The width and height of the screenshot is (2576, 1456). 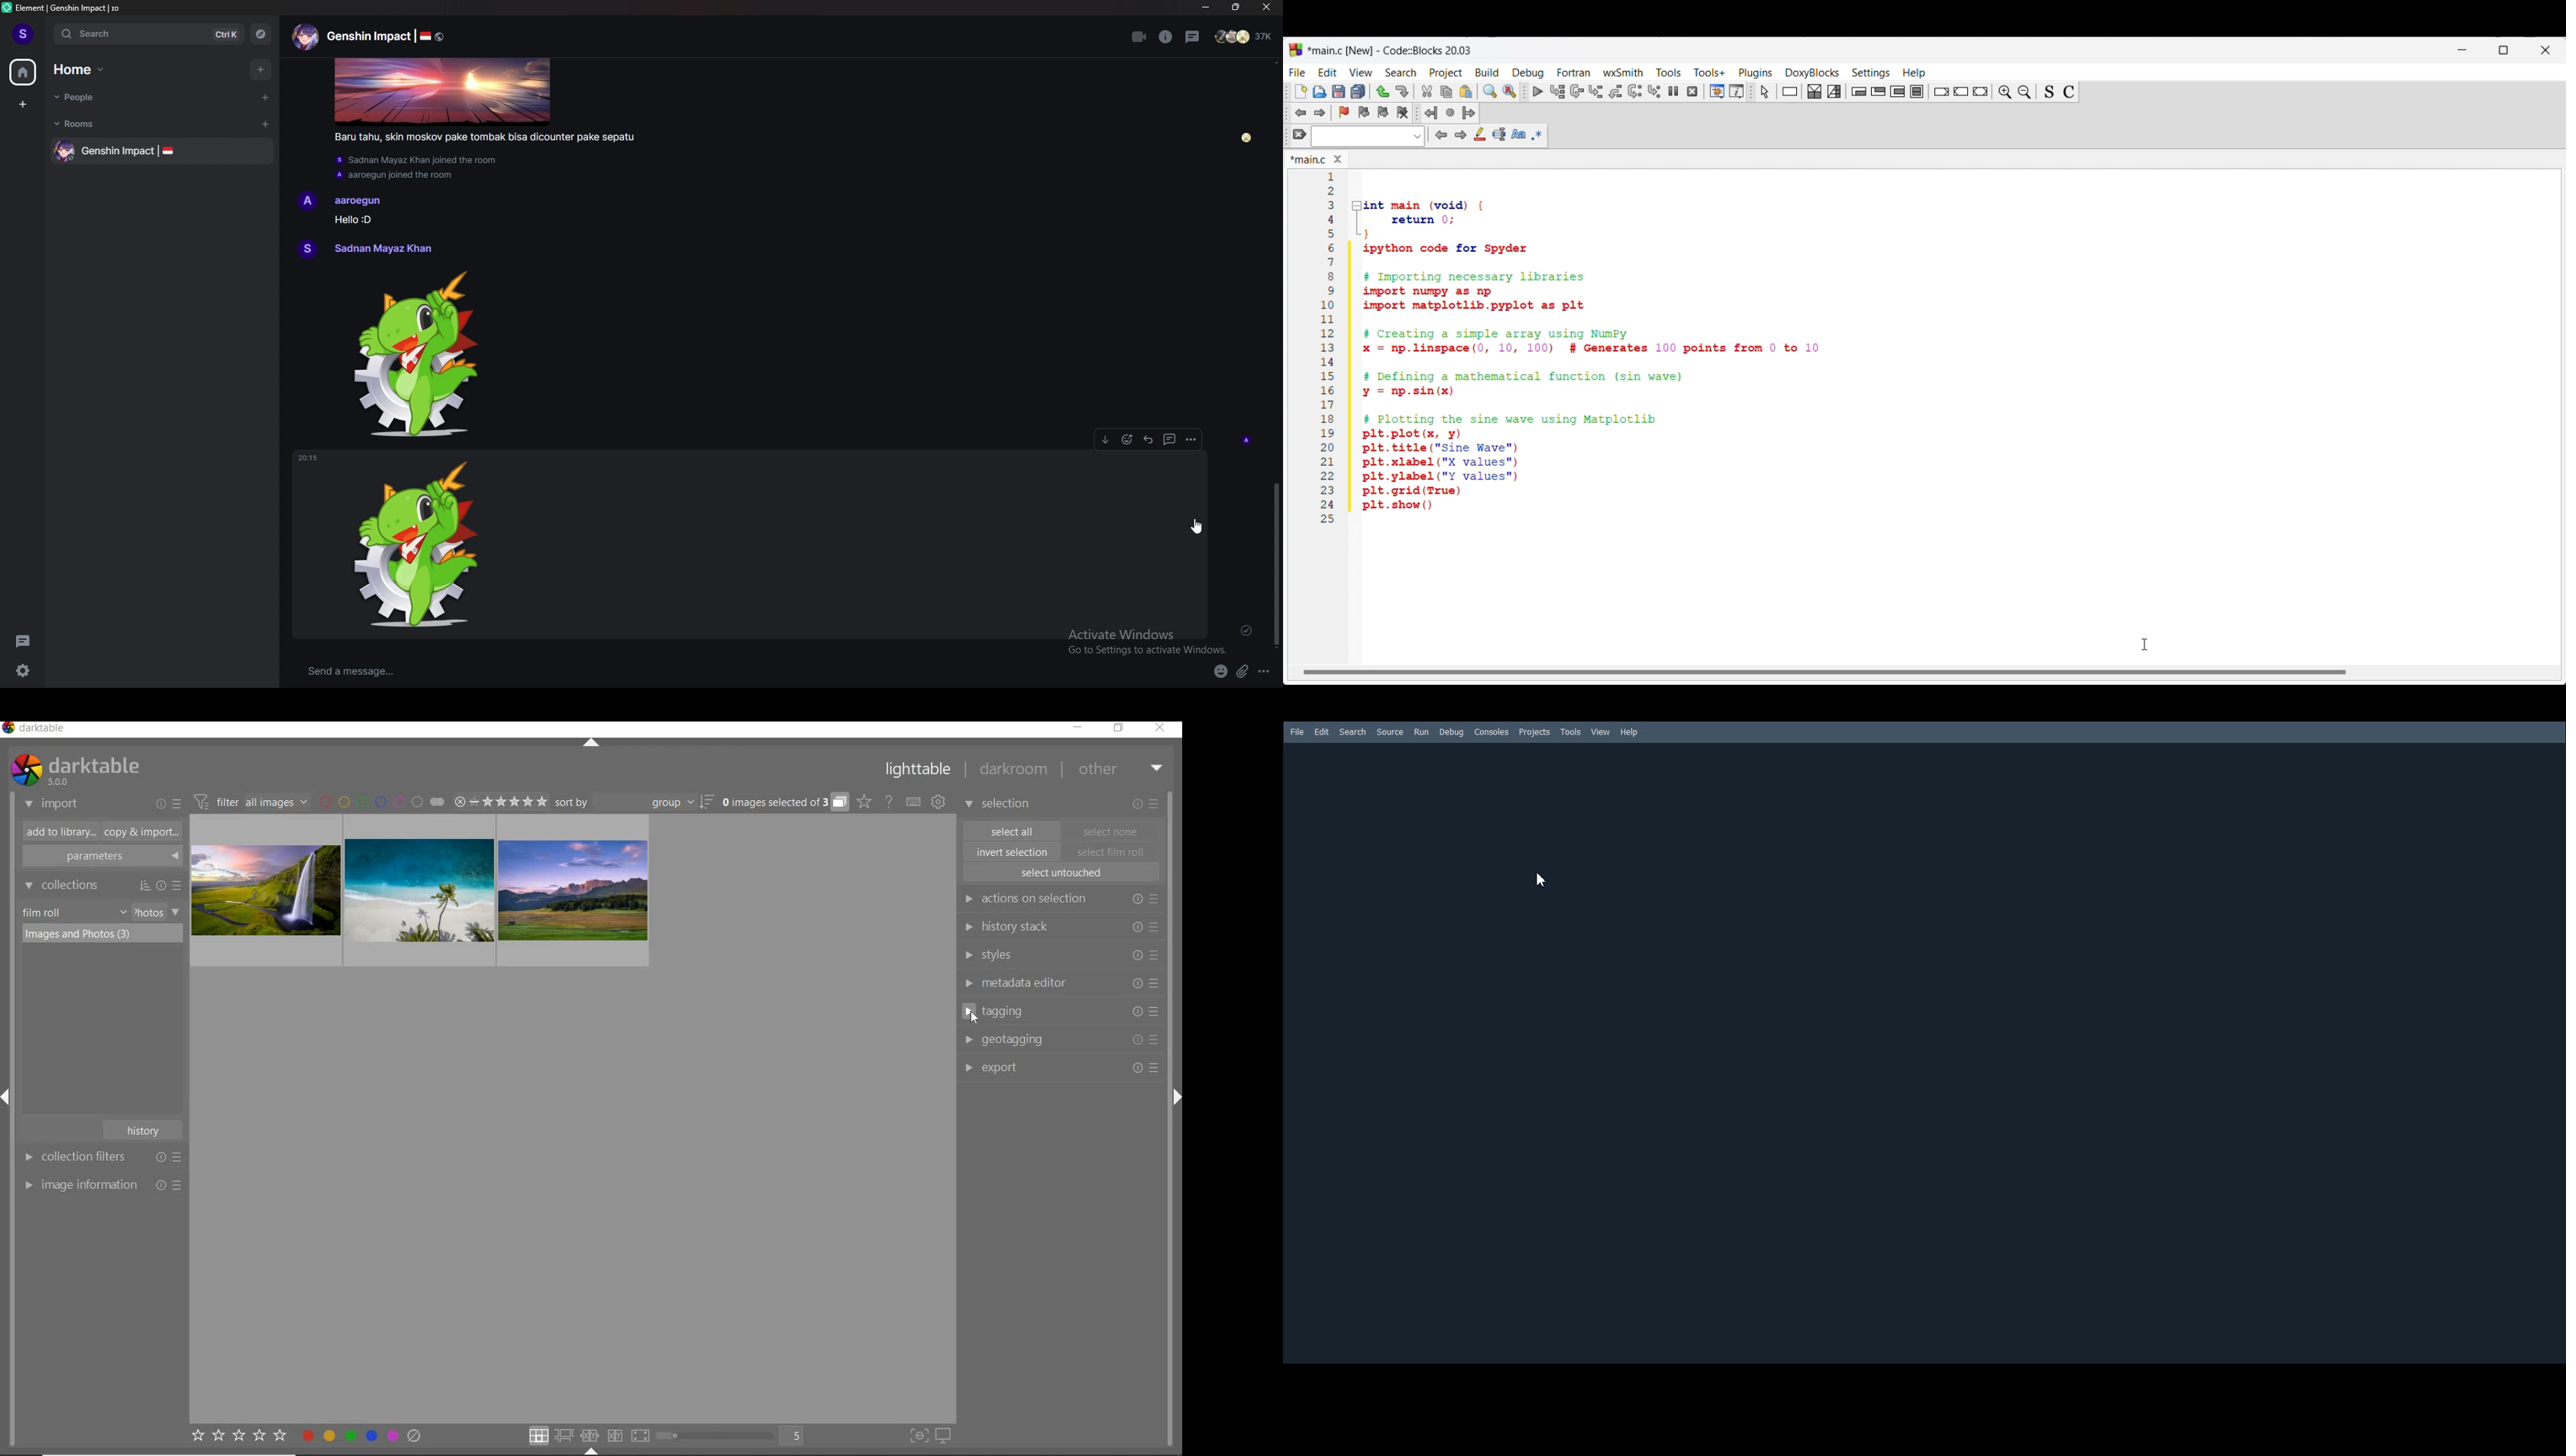 What do you see at coordinates (308, 249) in the screenshot?
I see `Profile picture` at bounding box center [308, 249].